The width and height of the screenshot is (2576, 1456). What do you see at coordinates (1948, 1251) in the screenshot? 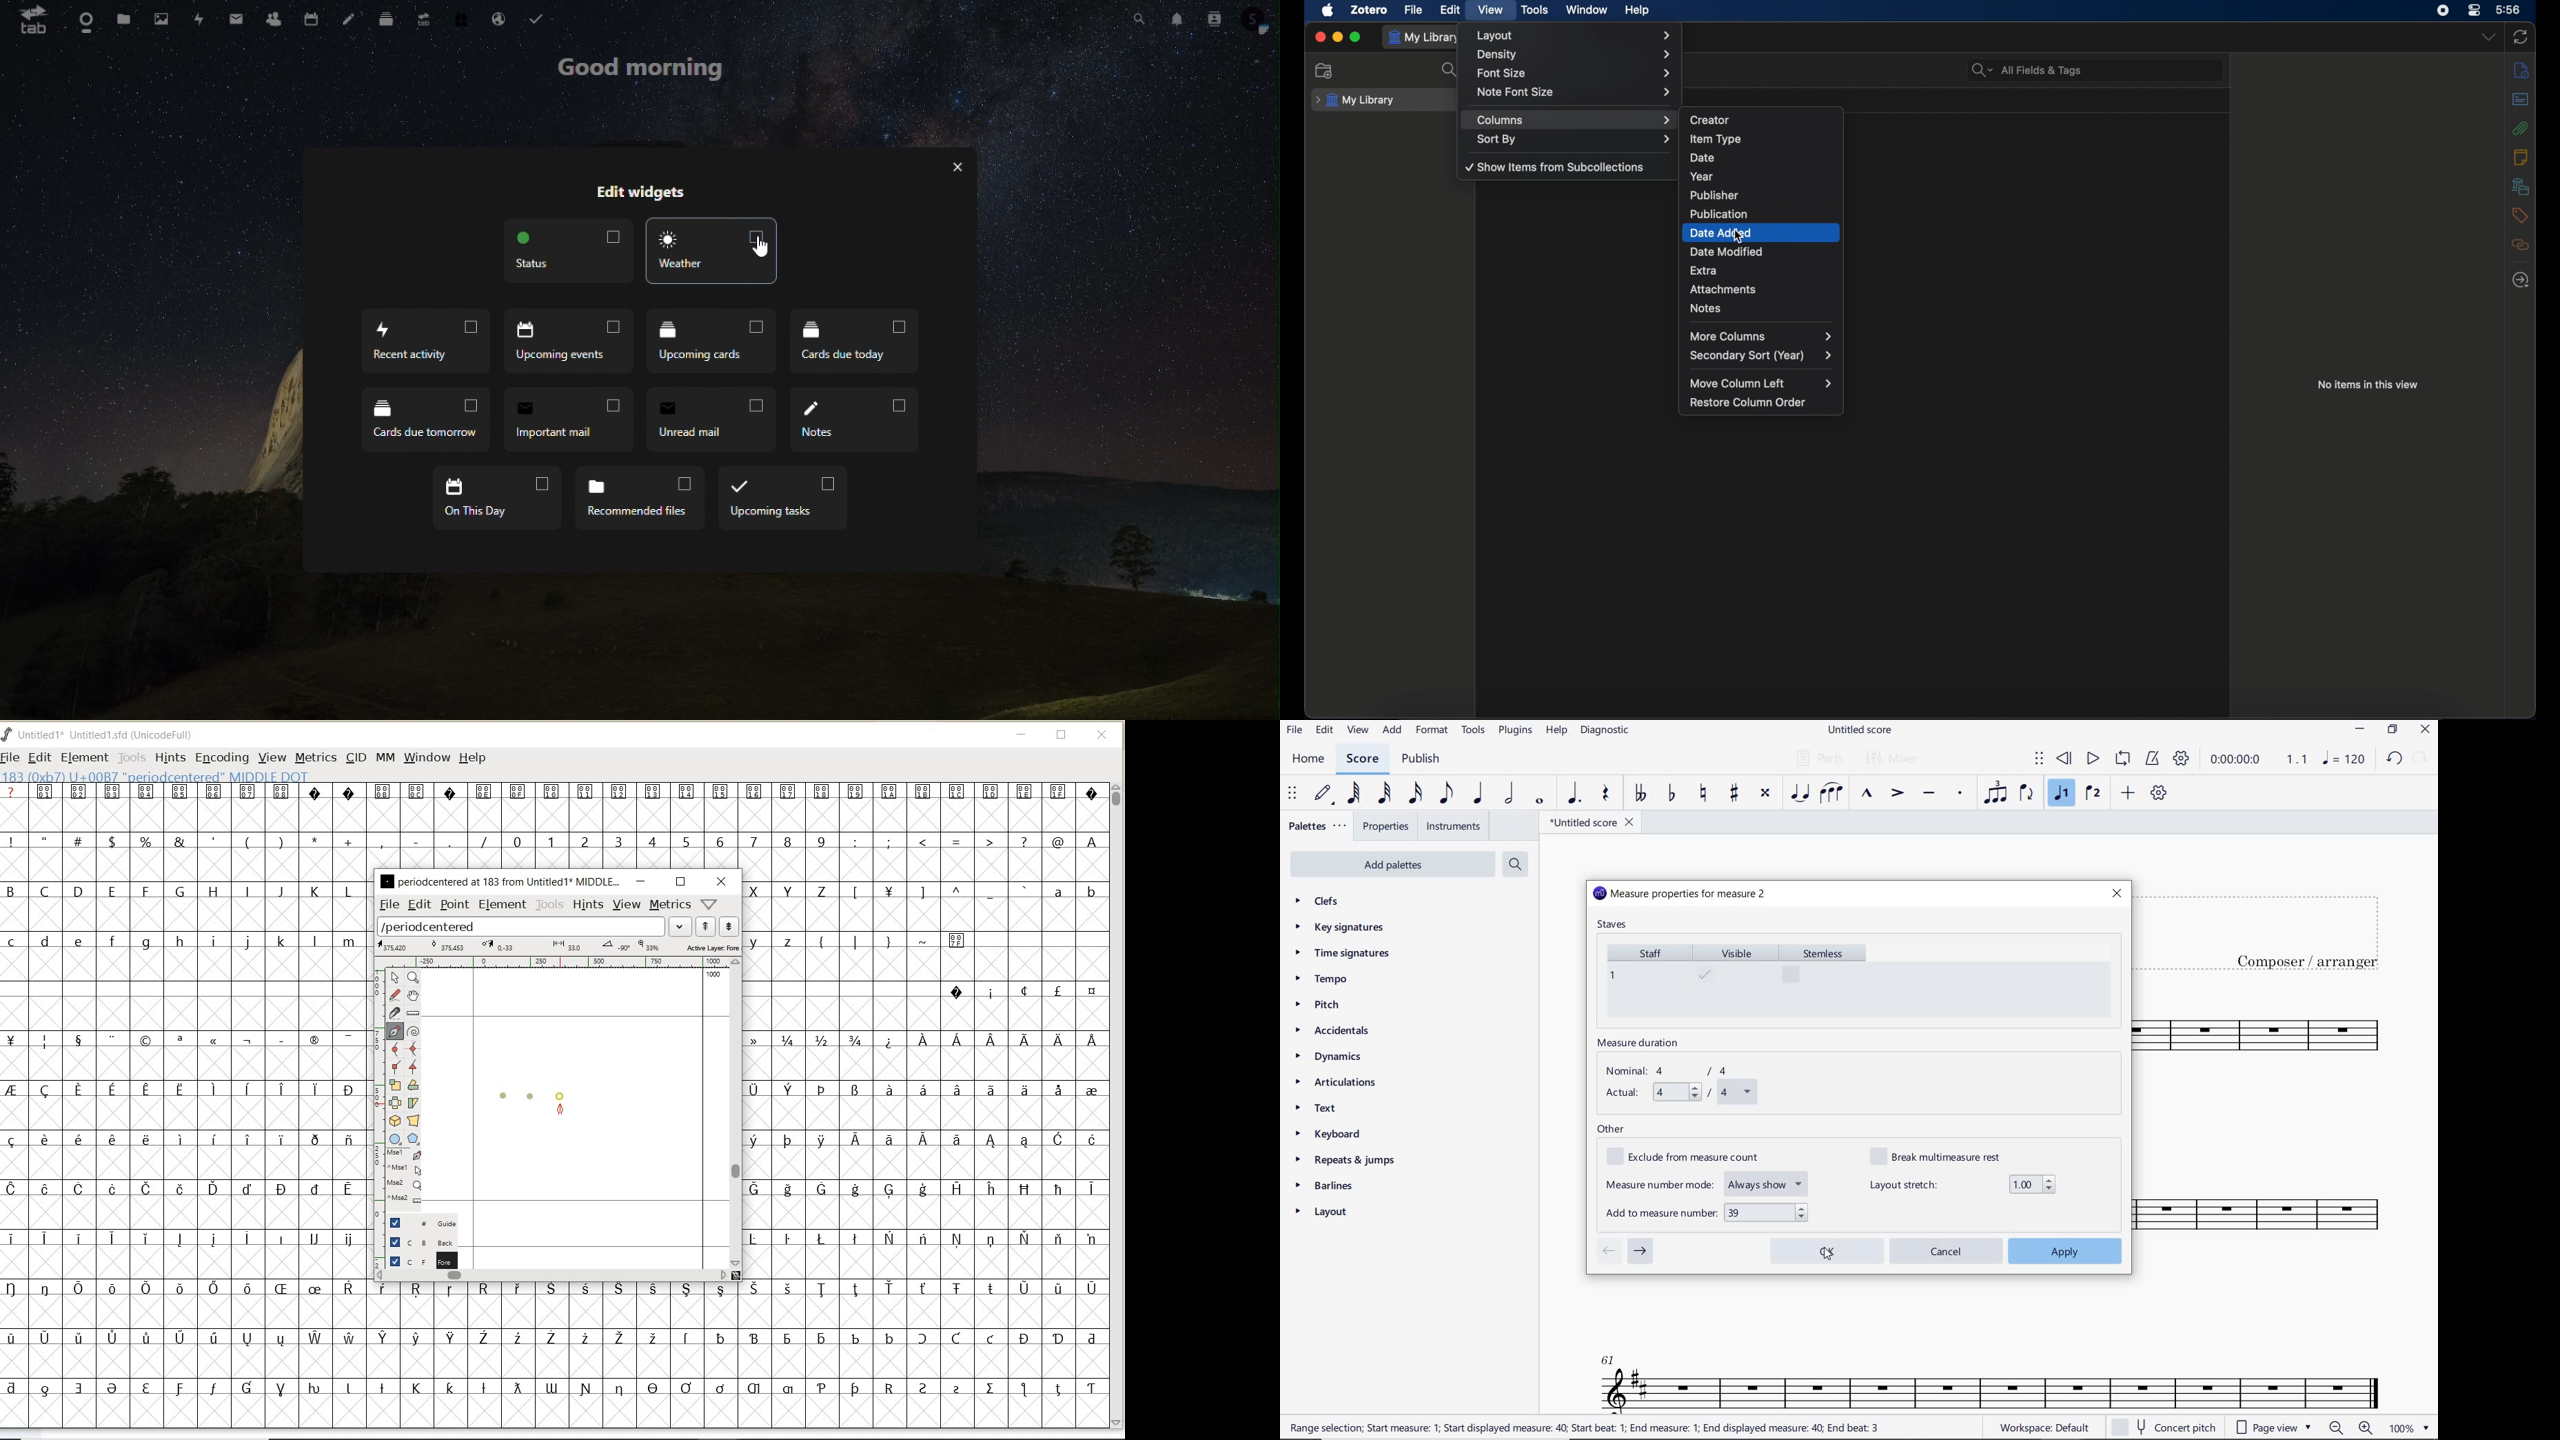
I see `cancel` at bounding box center [1948, 1251].